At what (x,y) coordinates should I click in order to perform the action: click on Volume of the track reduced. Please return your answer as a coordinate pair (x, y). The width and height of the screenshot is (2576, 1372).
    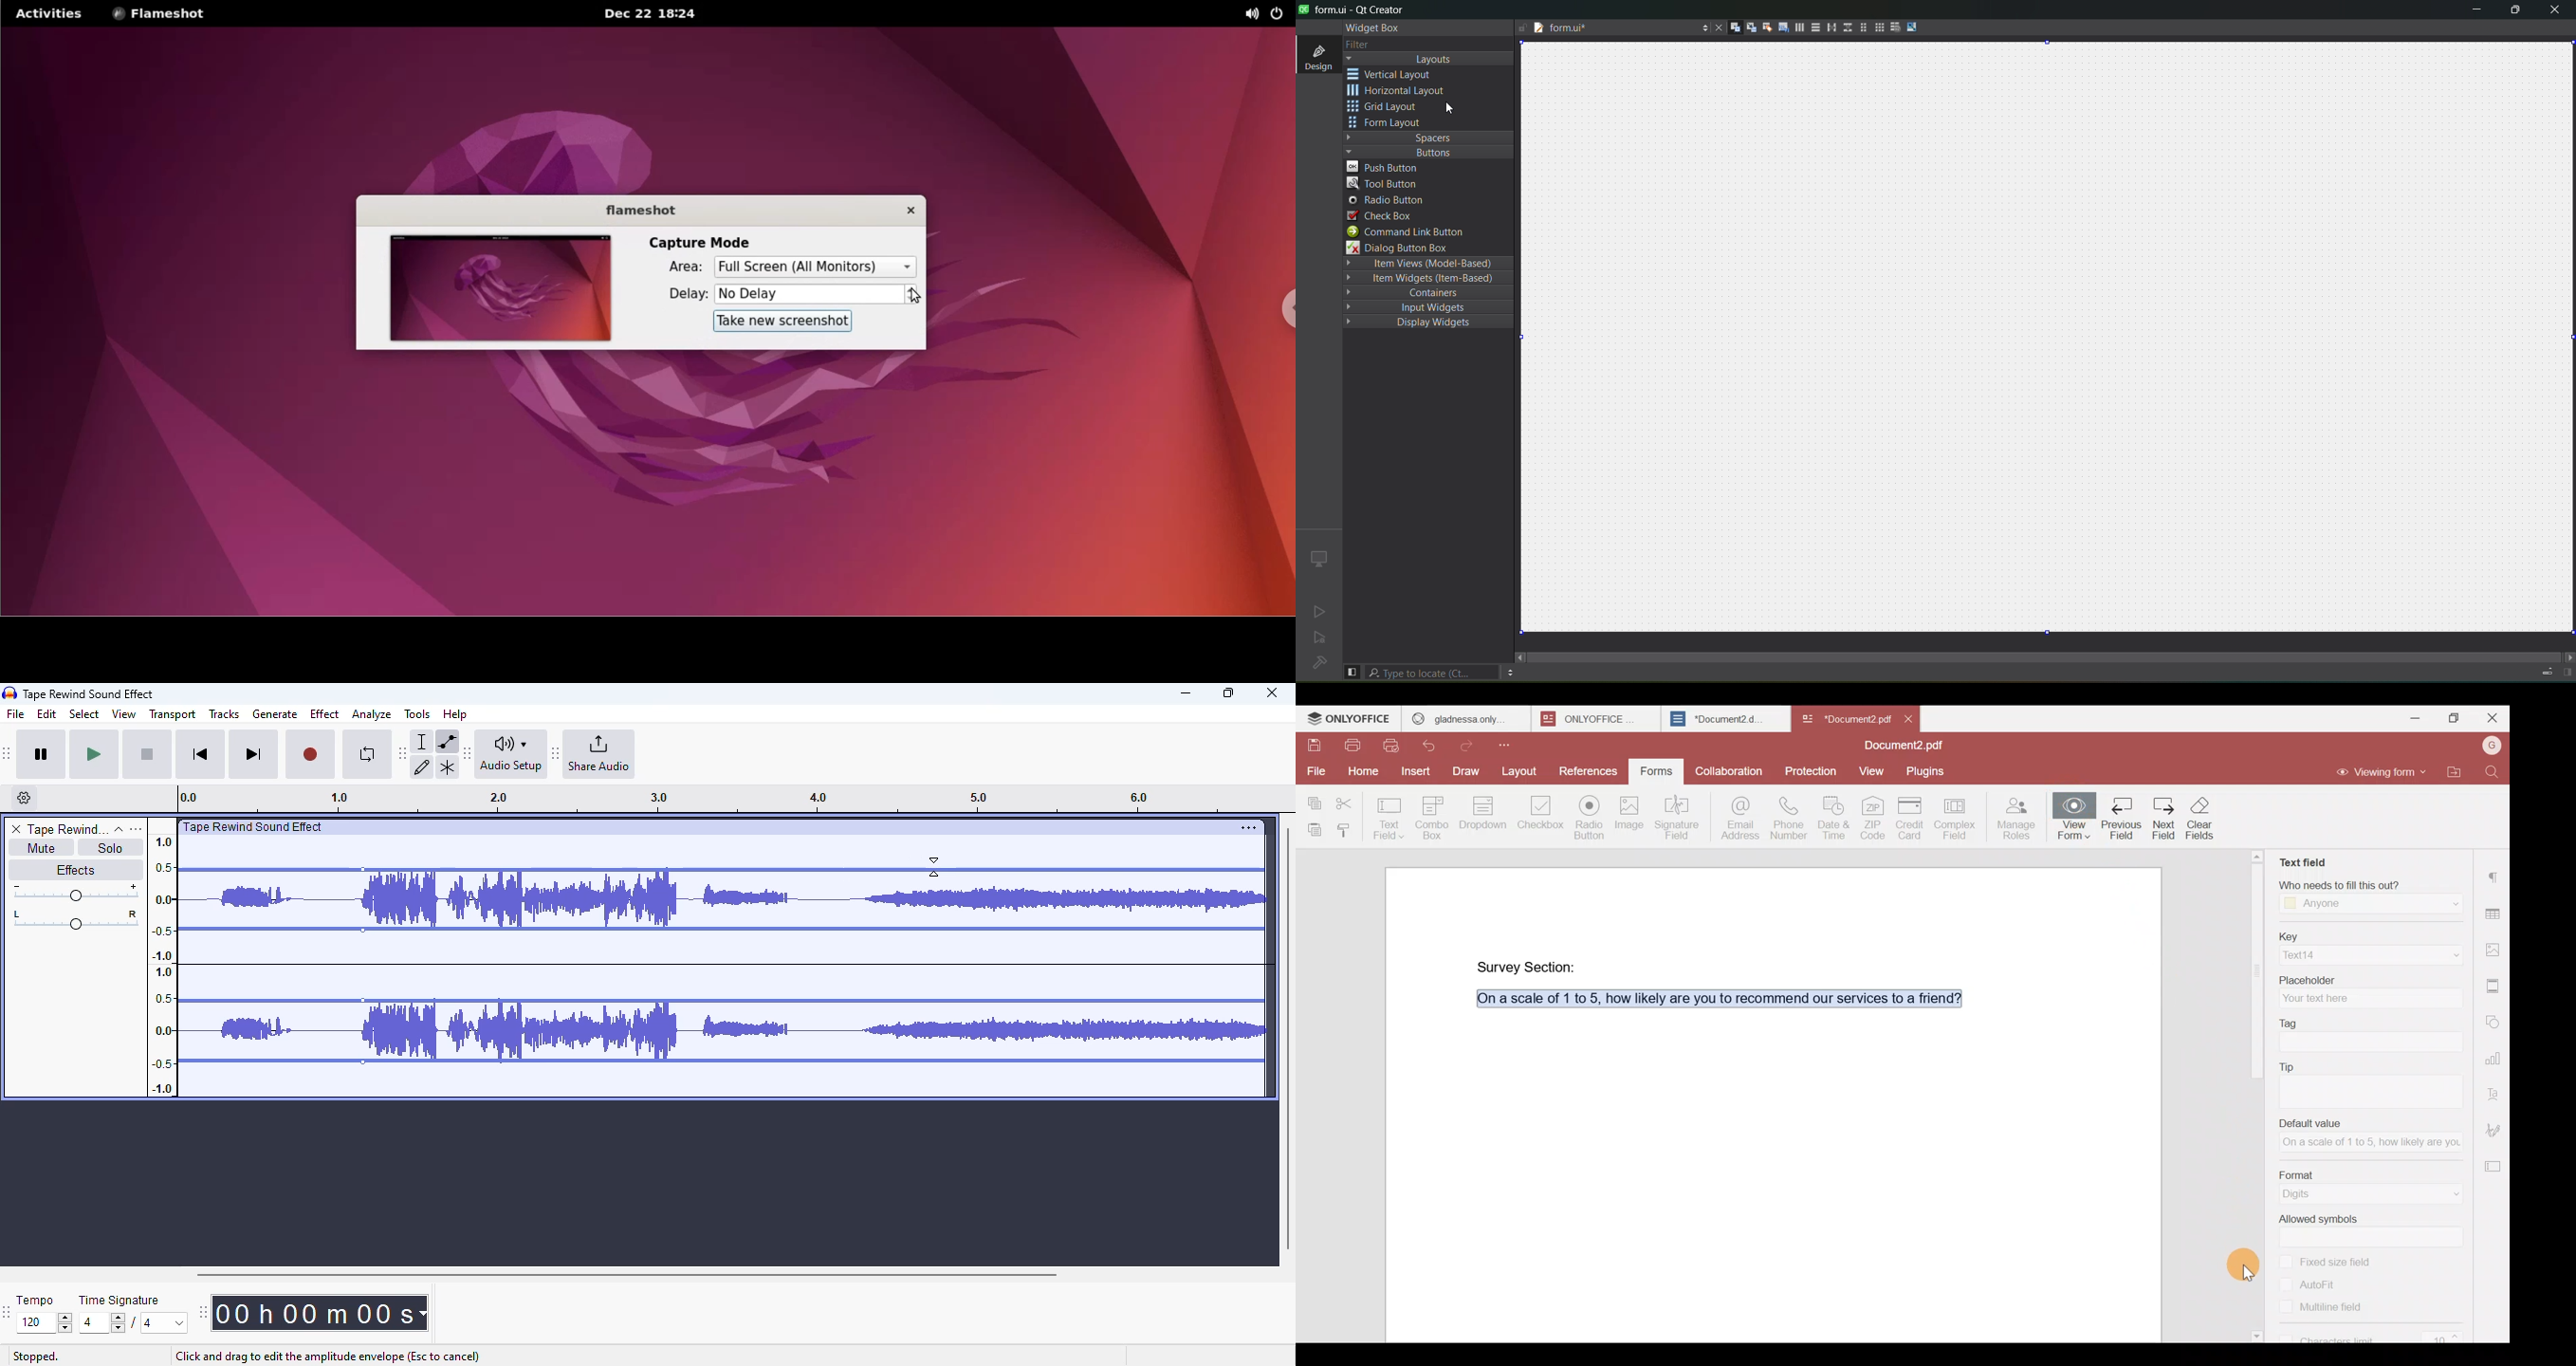
    Looking at the image, I should click on (266, 958).